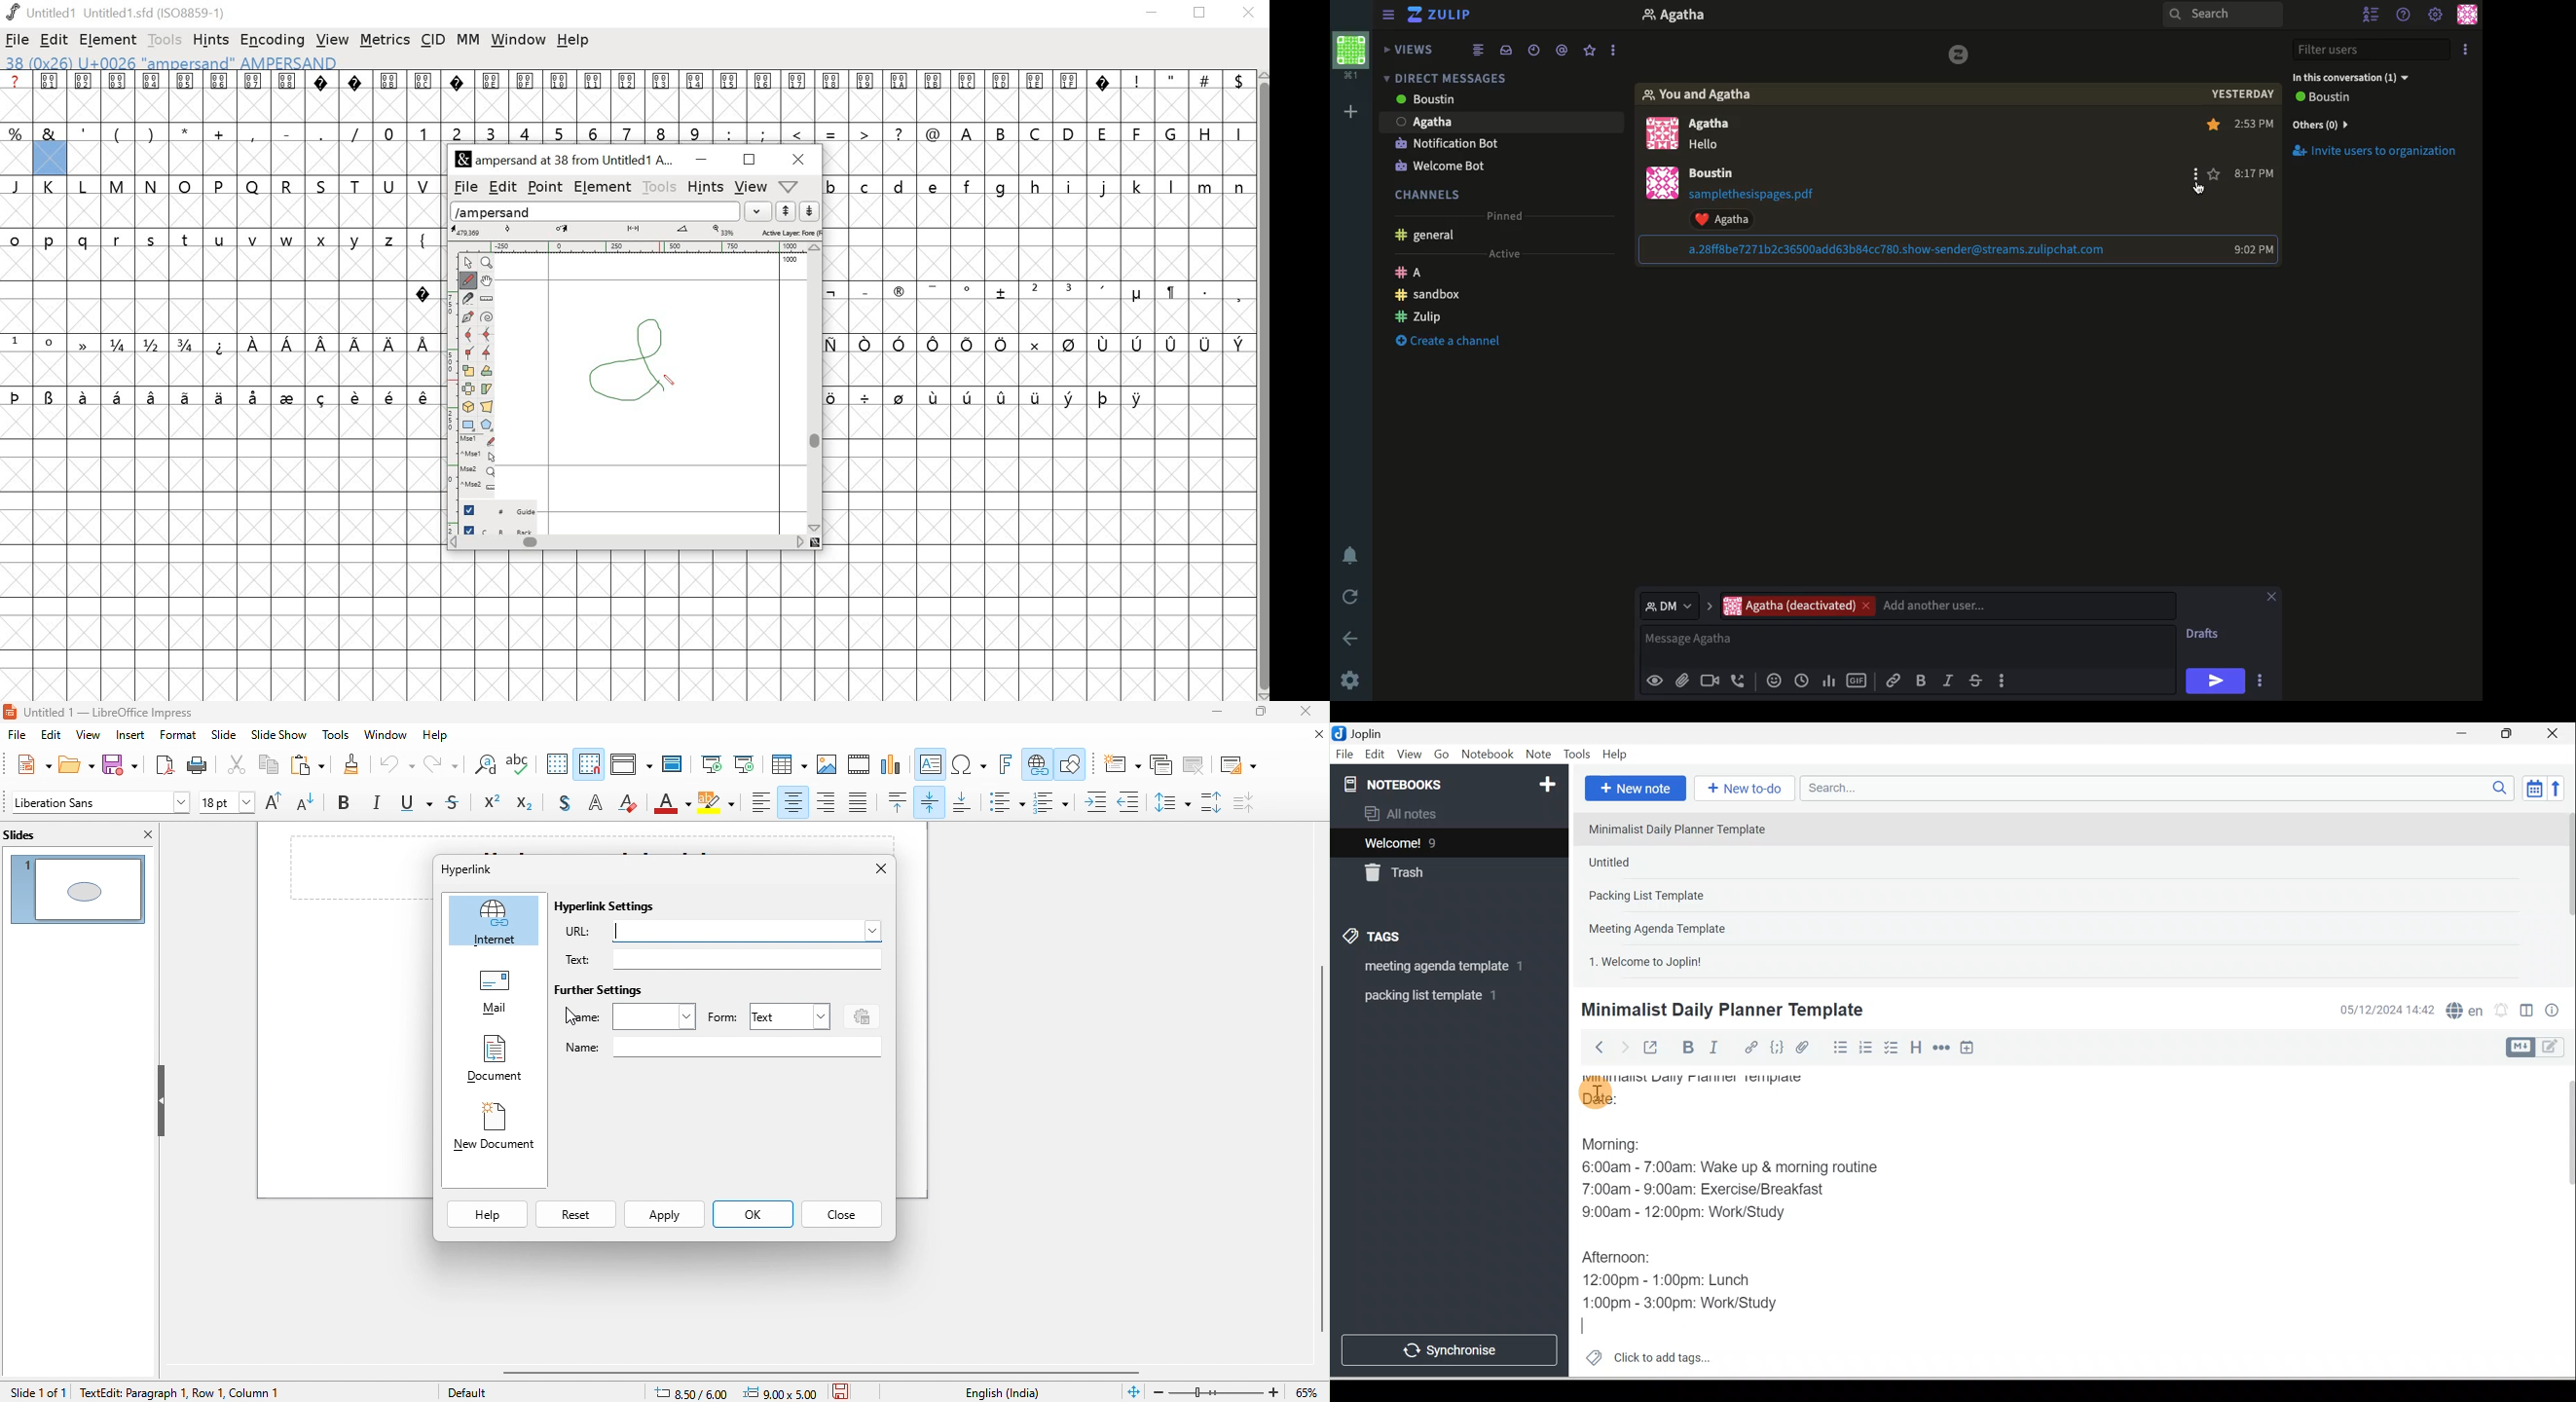 This screenshot has height=1428, width=2576. Describe the element at coordinates (88, 736) in the screenshot. I see `view` at that location.